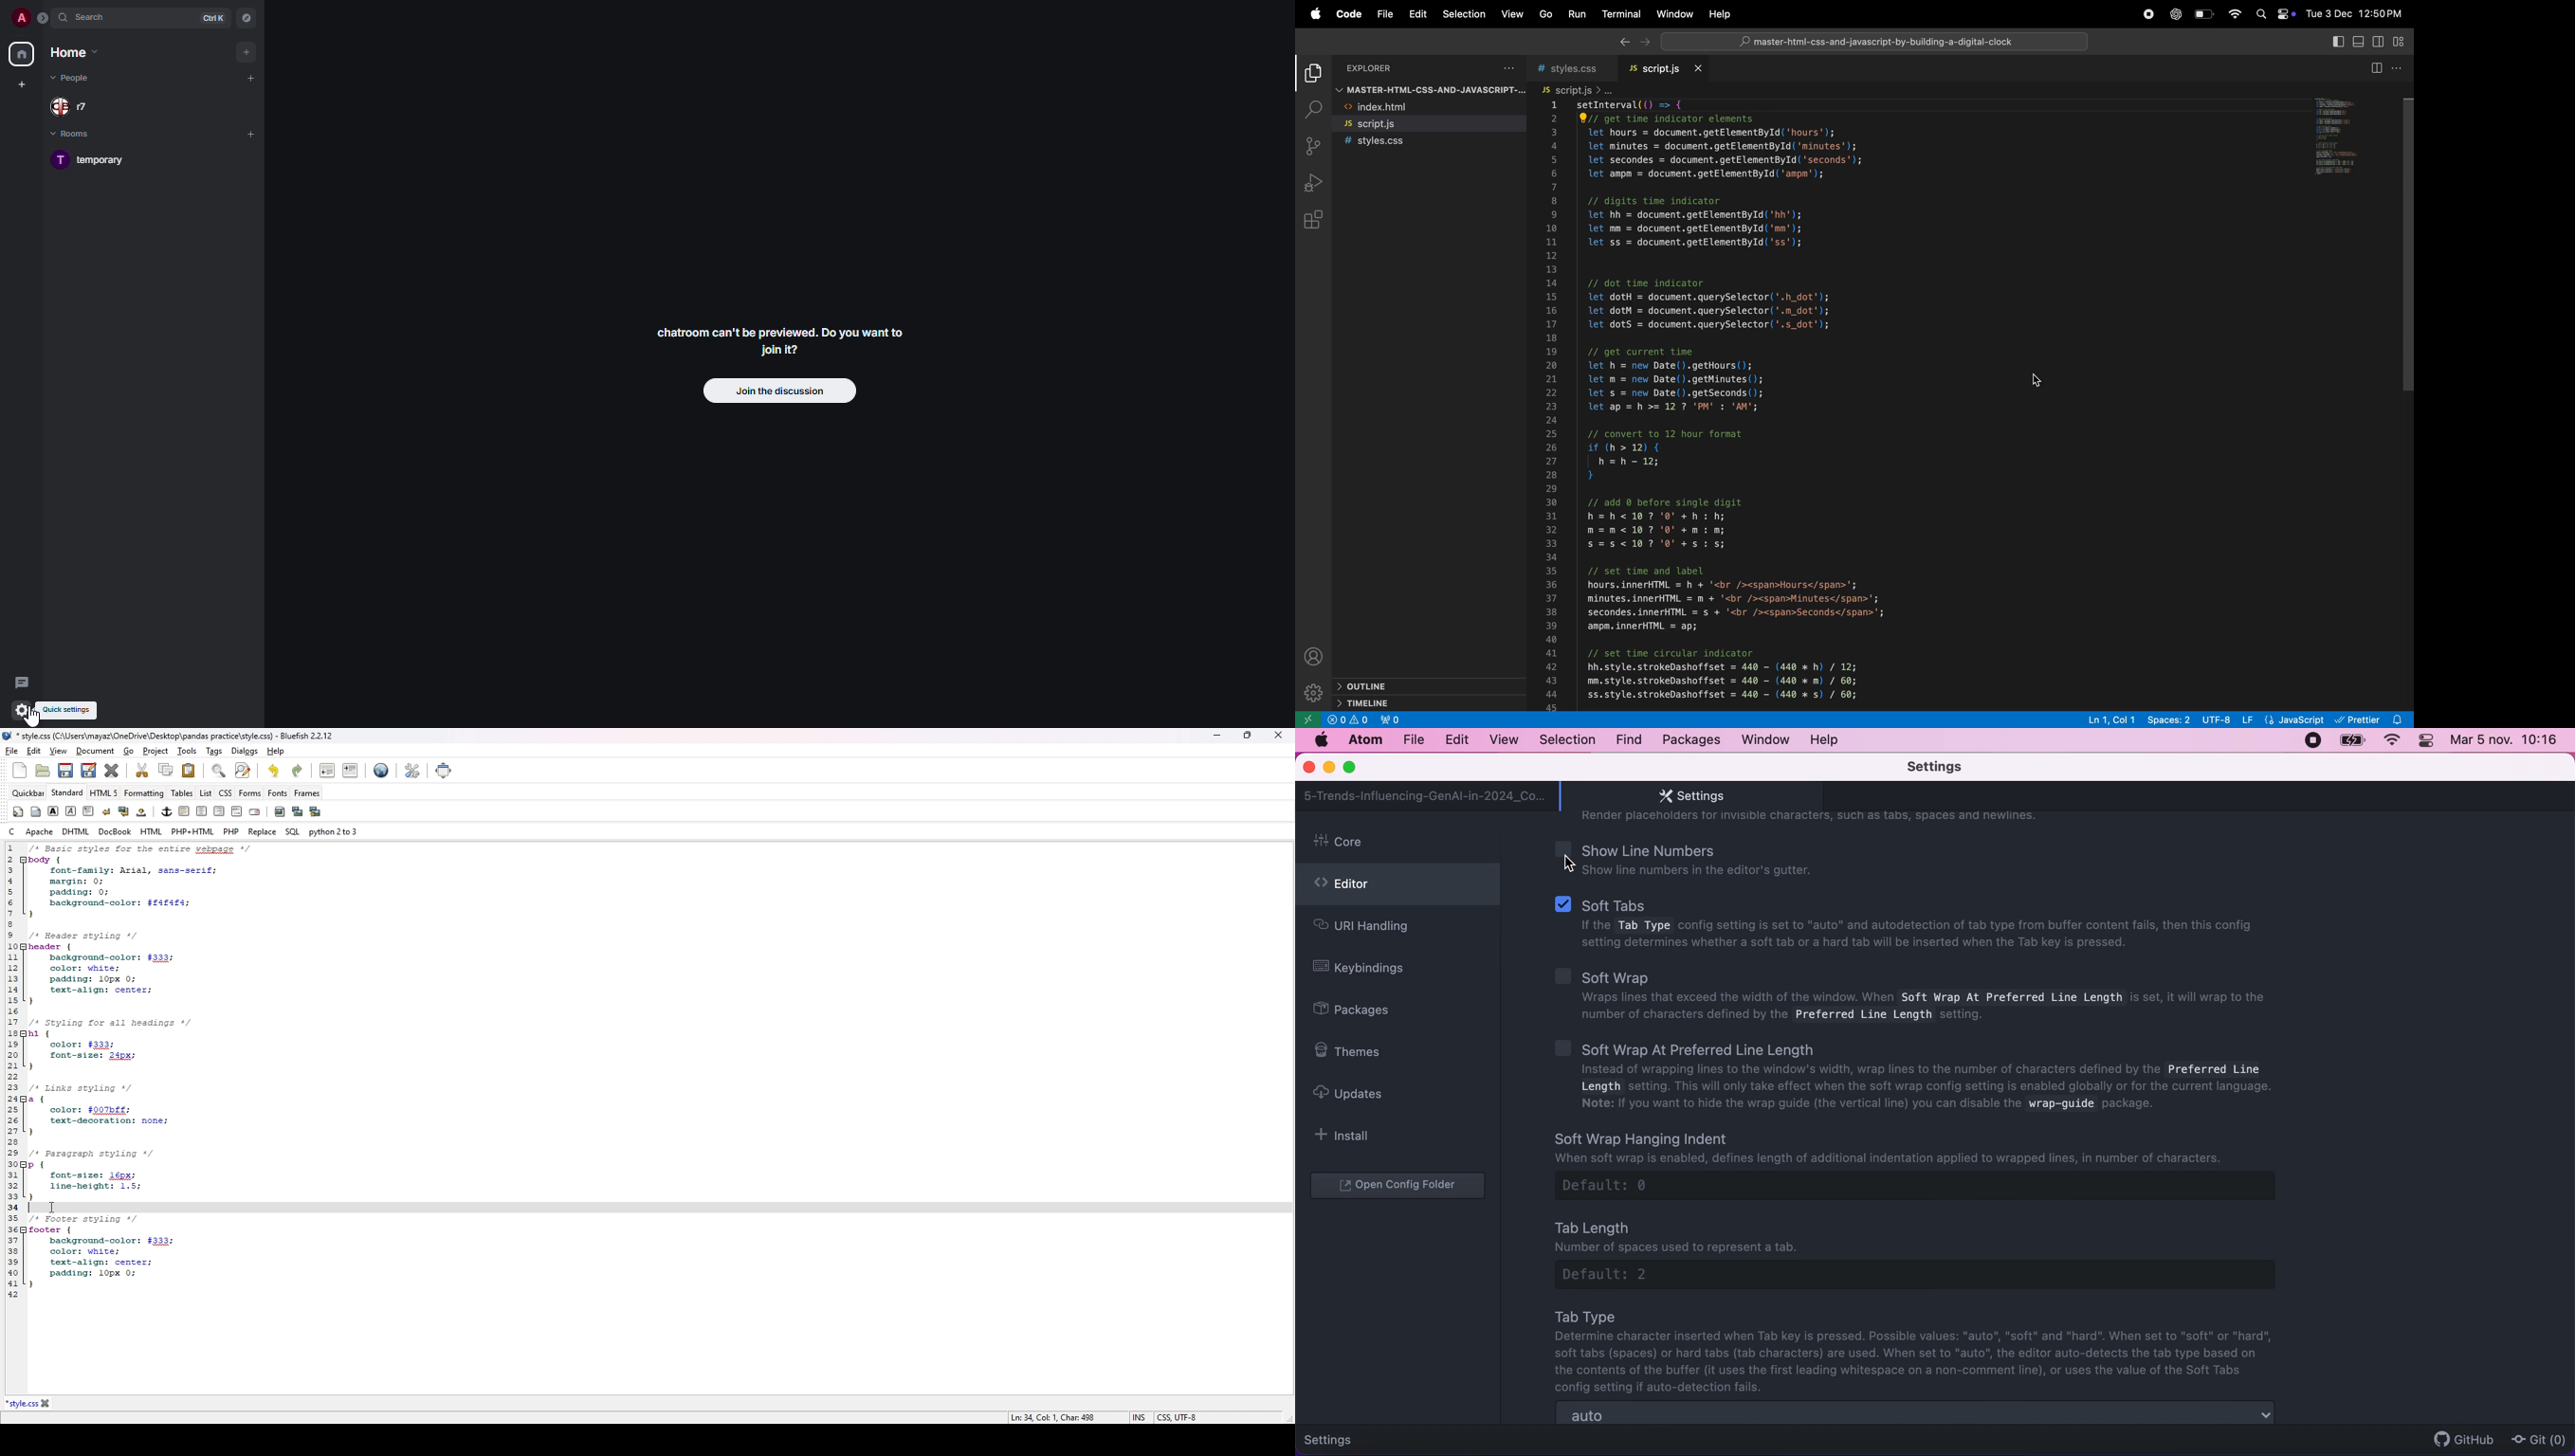 The height and width of the screenshot is (1456, 2576). What do you see at coordinates (187, 750) in the screenshot?
I see `tools` at bounding box center [187, 750].